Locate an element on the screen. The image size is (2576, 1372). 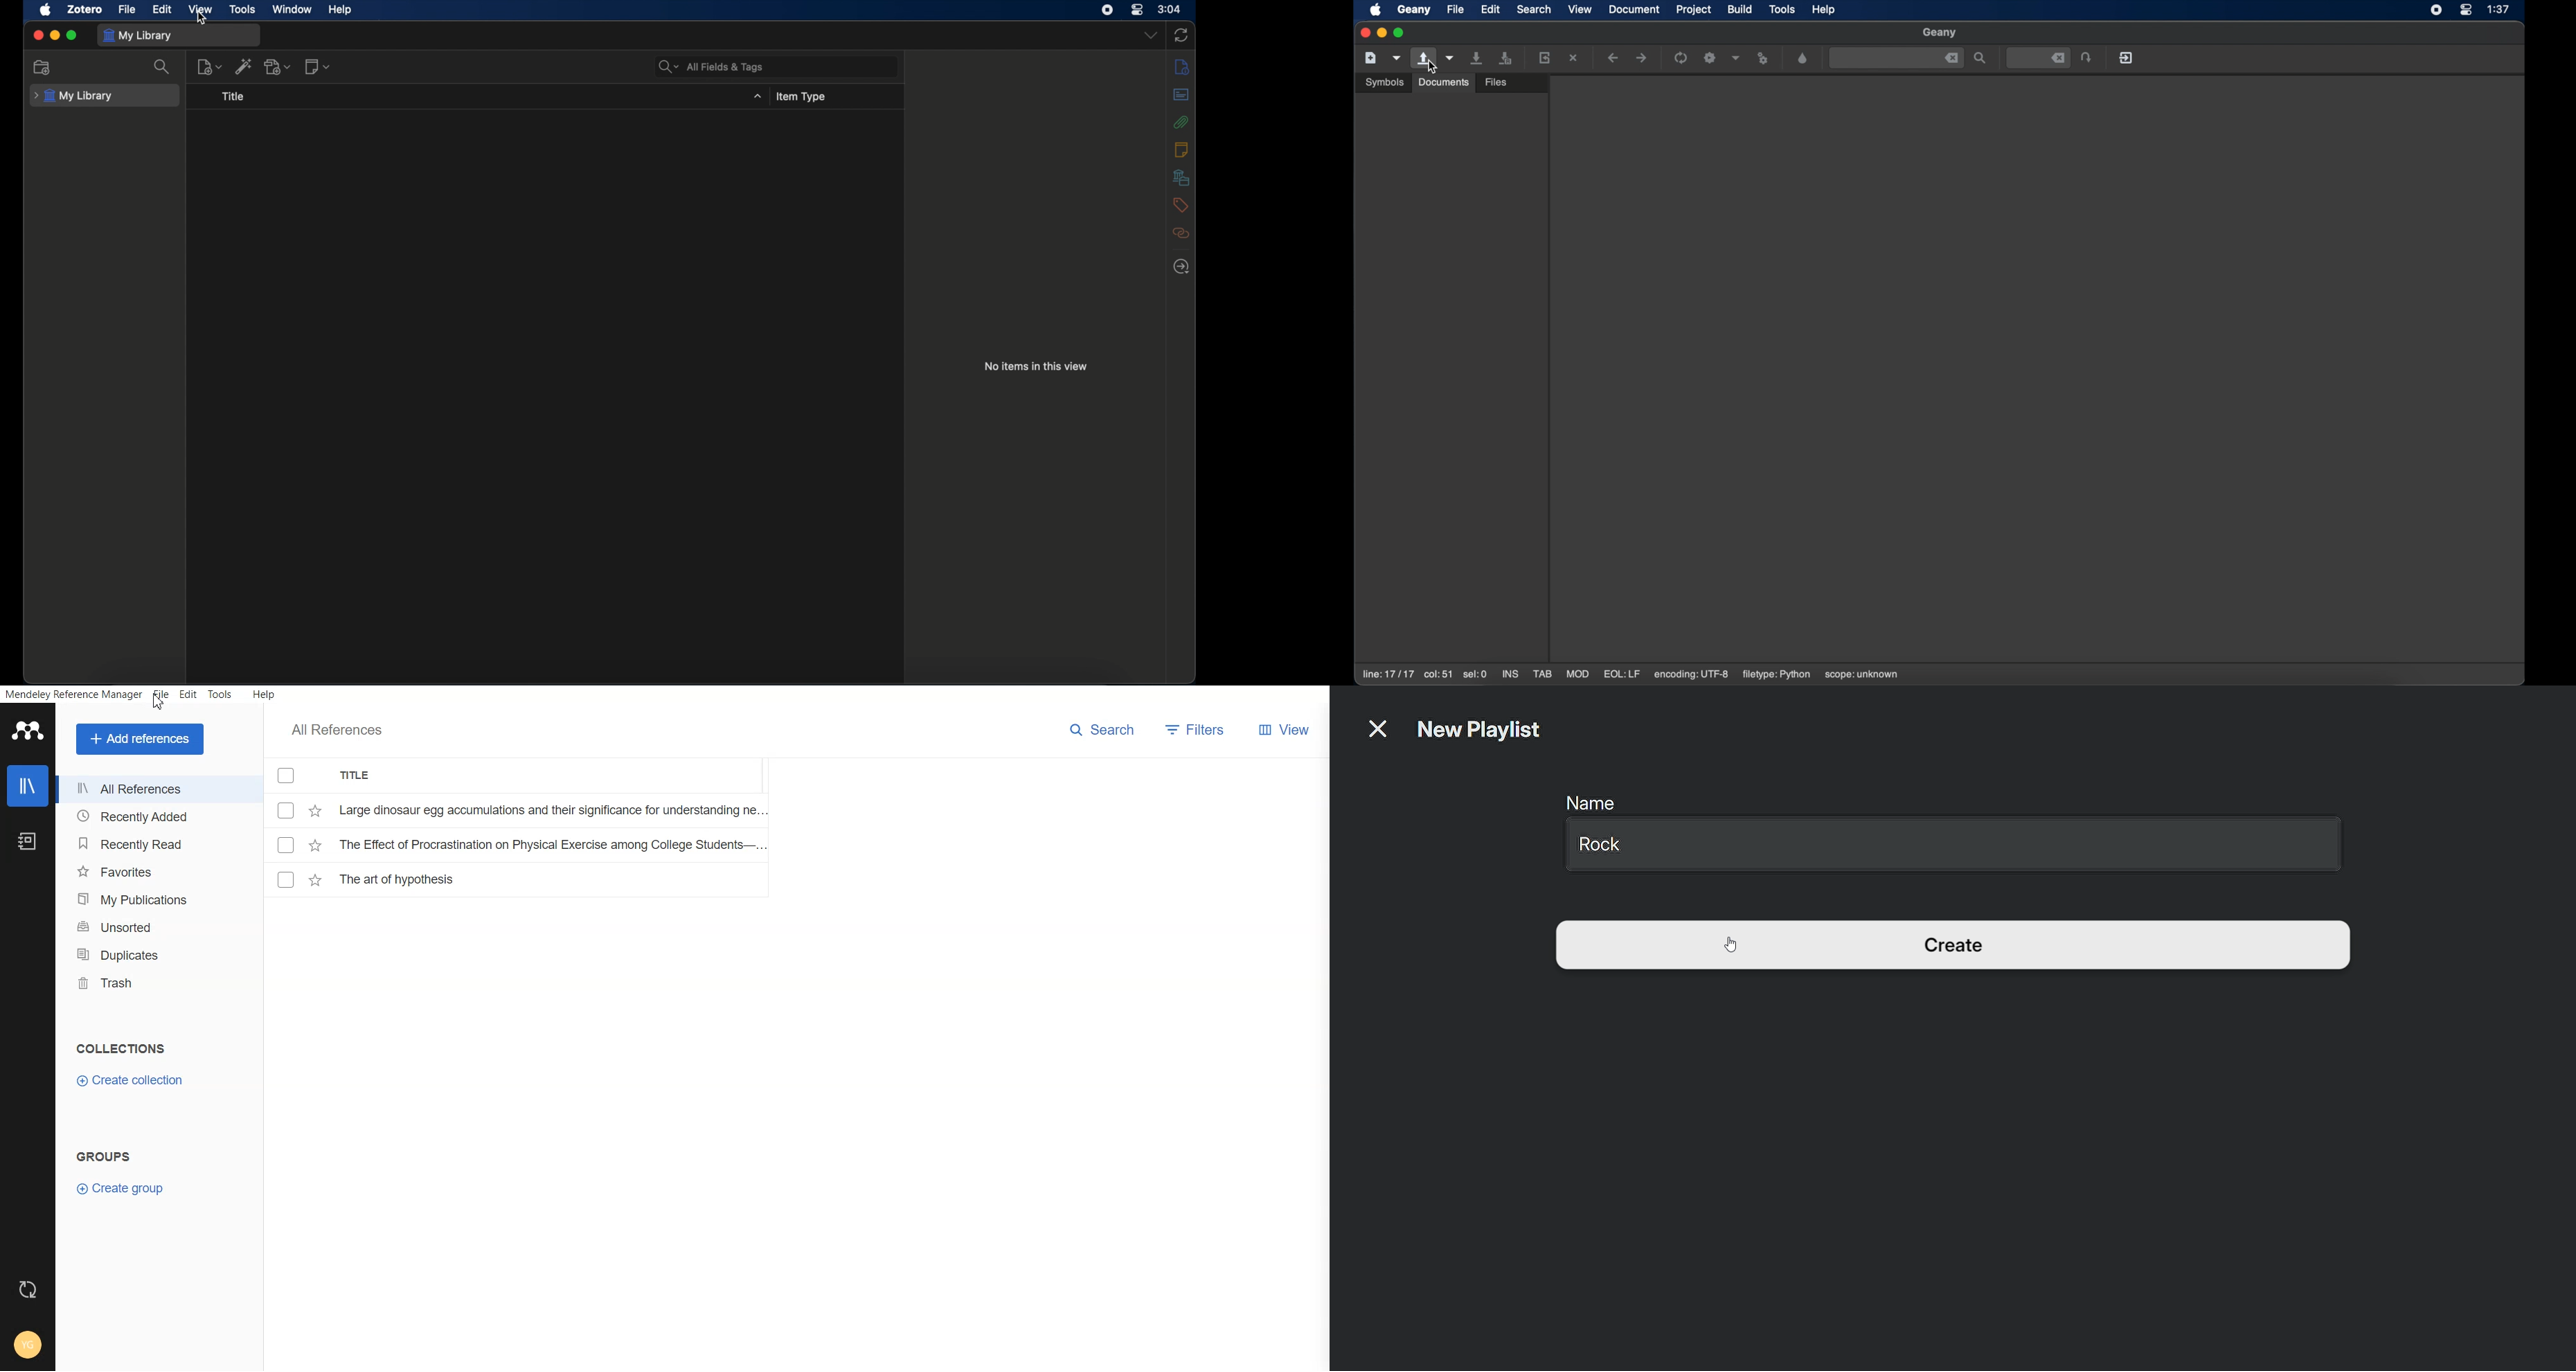
jump to the entered line number is located at coordinates (2087, 57).